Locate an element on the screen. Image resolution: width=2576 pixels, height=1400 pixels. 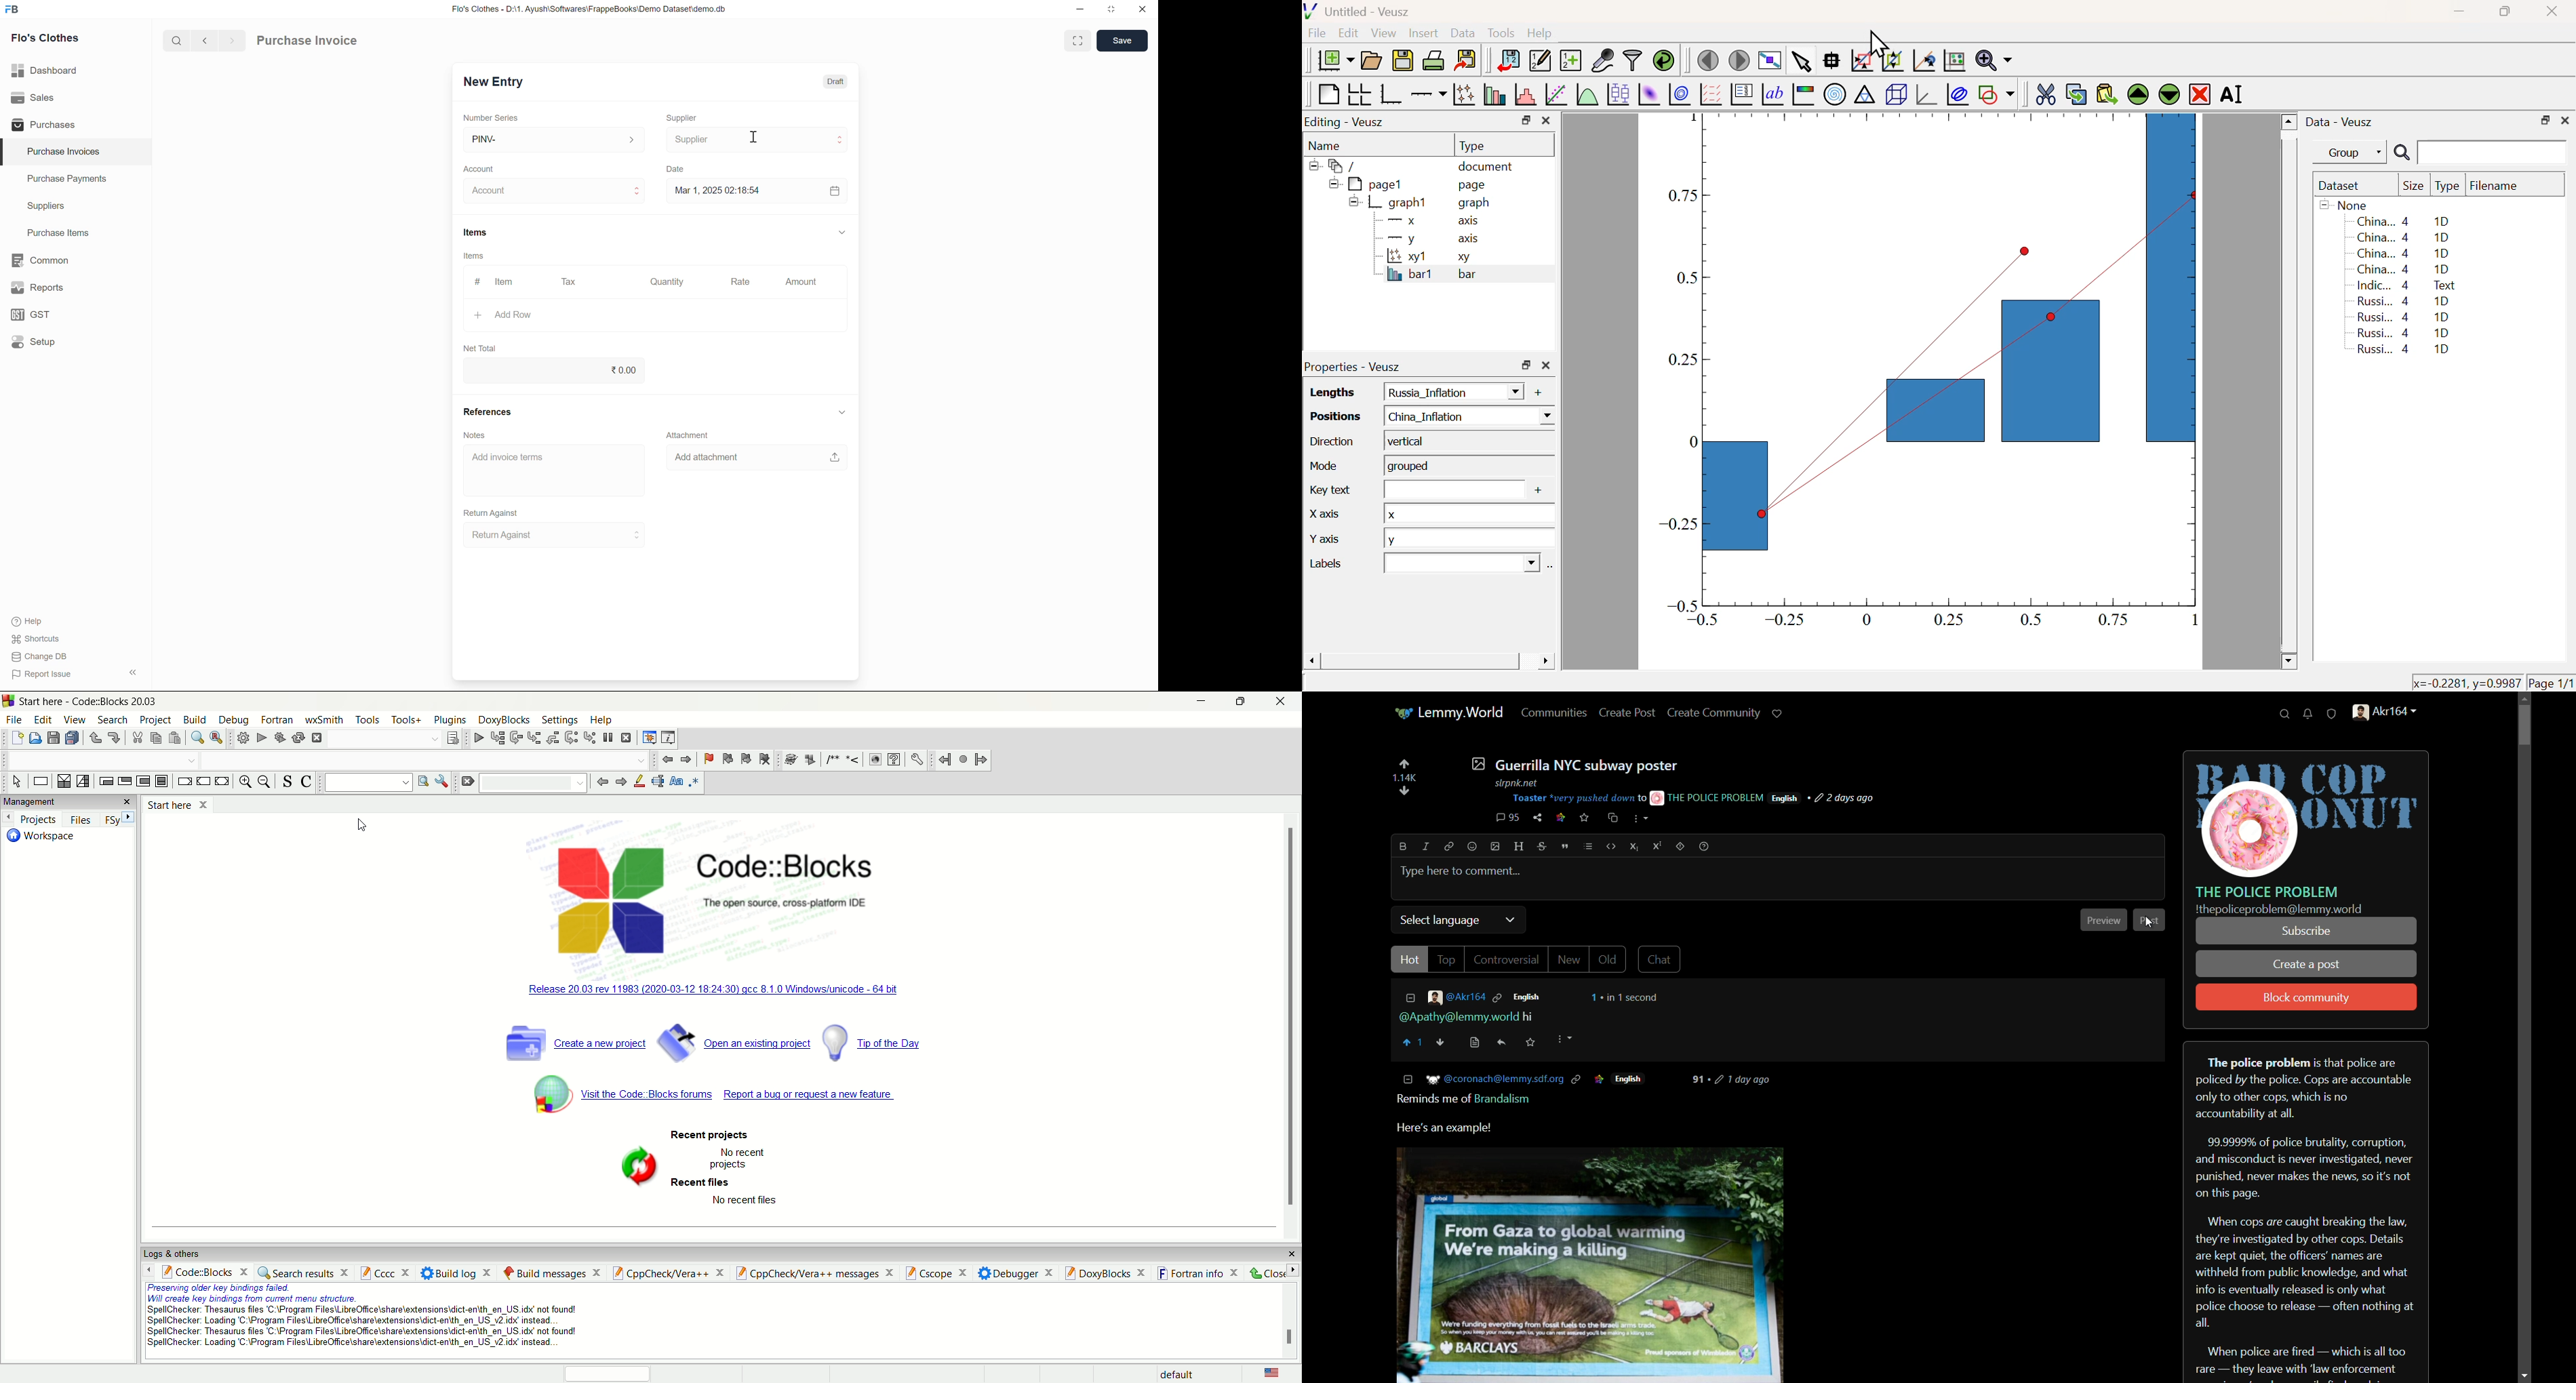
THE POLICE PROBLEM is located at coordinates (1708, 797).